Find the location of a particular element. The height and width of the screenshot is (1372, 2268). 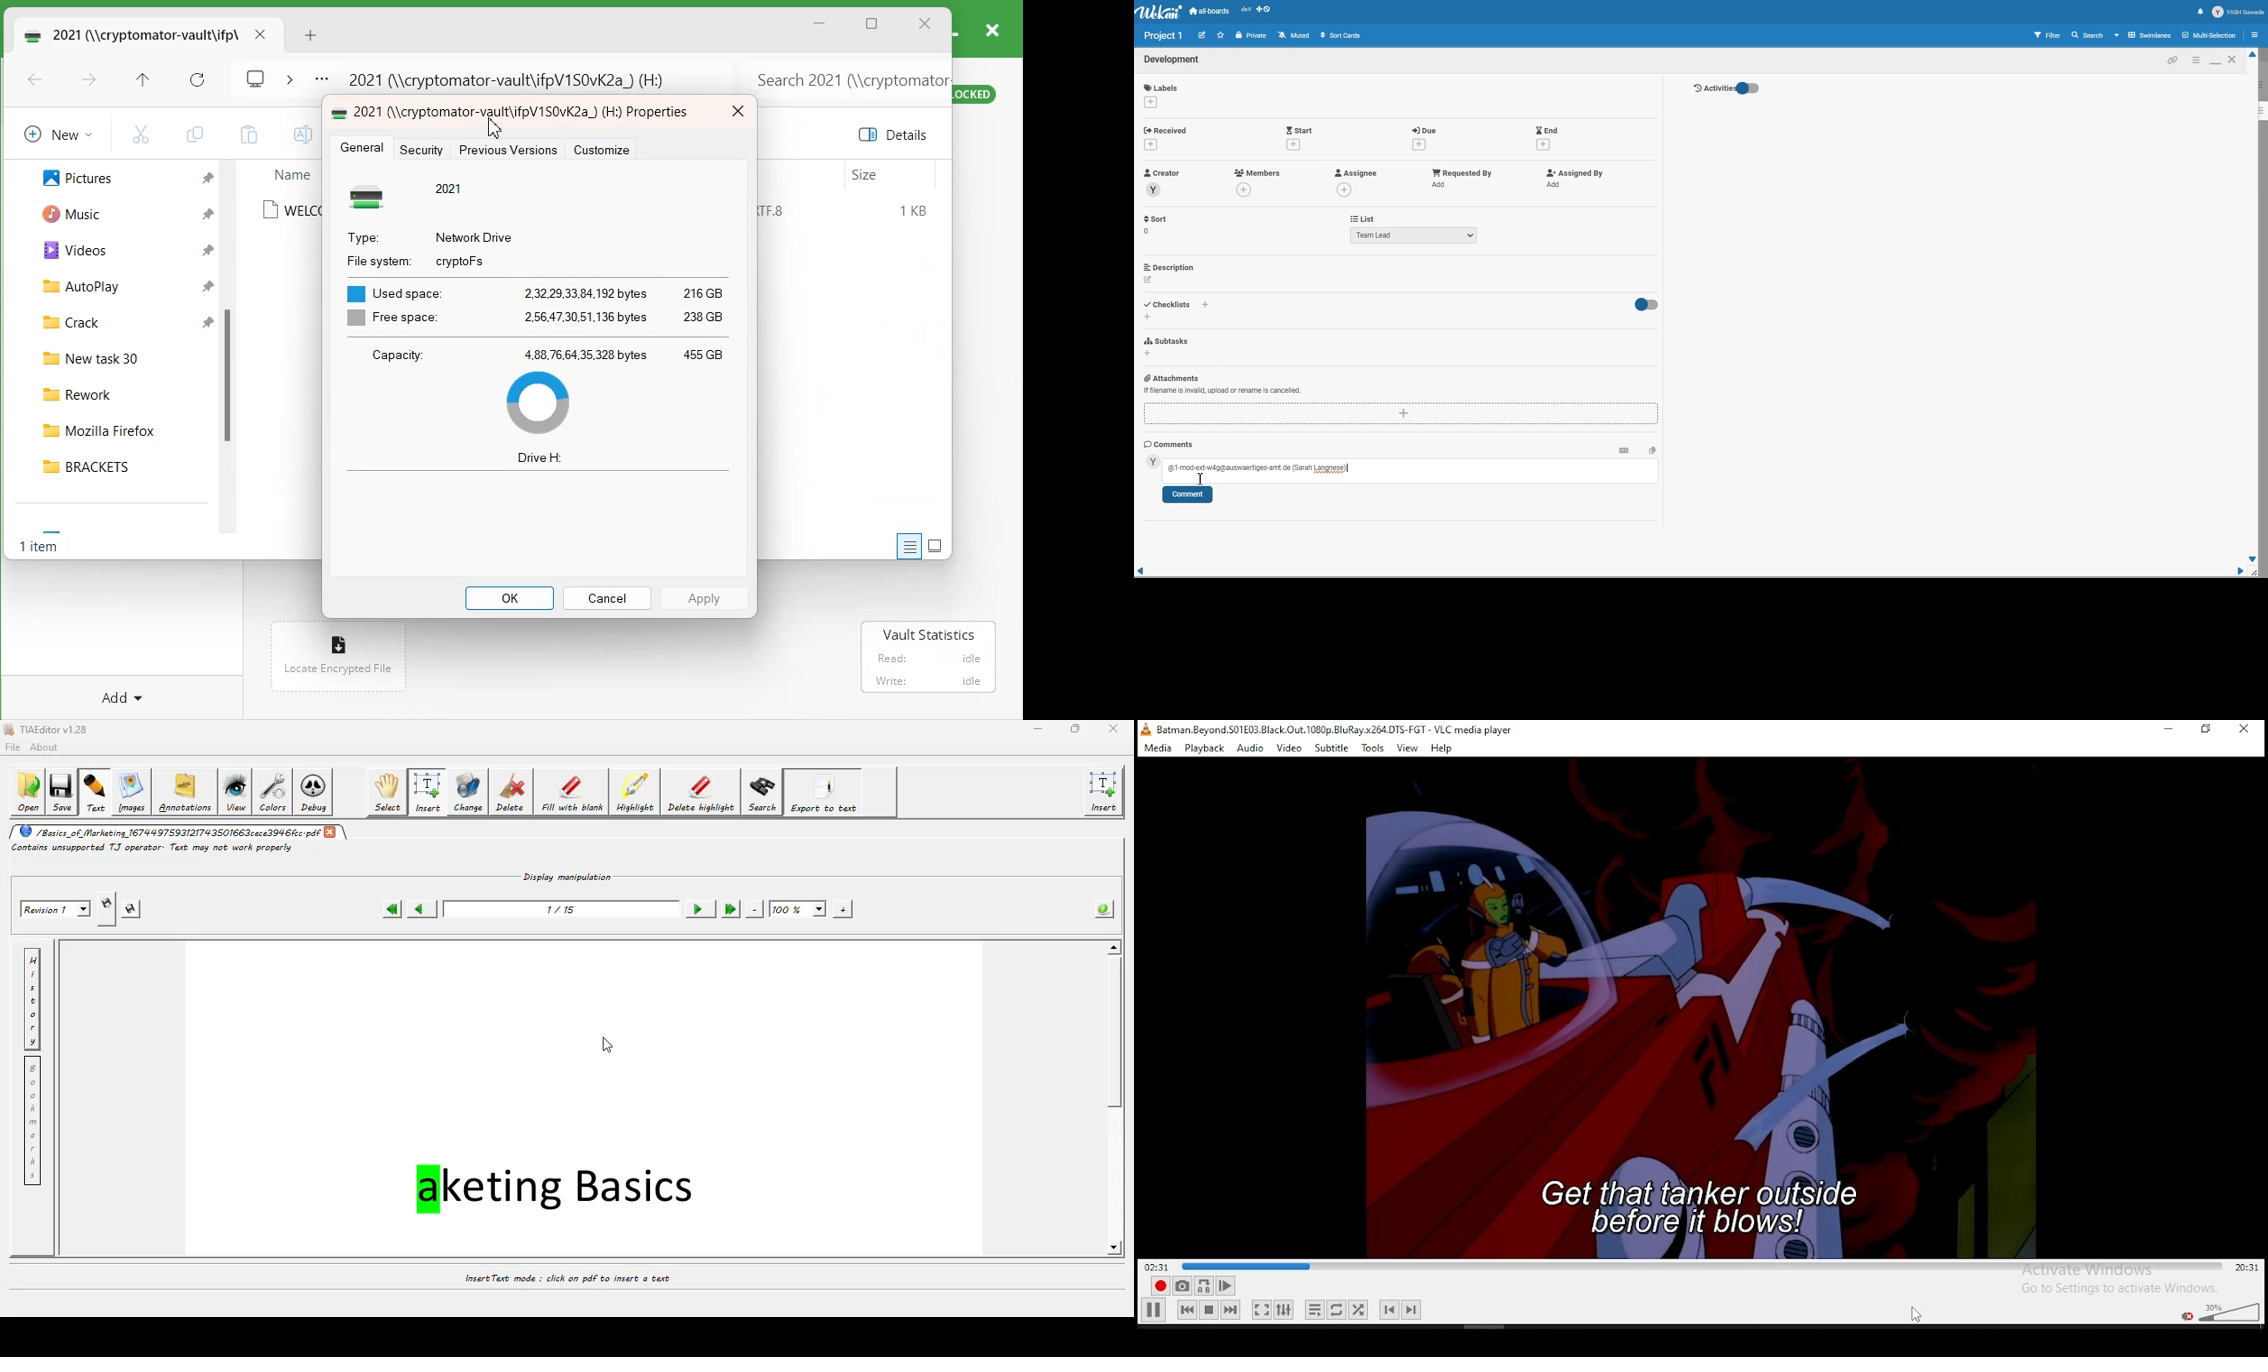

Maximize is located at coordinates (872, 25).